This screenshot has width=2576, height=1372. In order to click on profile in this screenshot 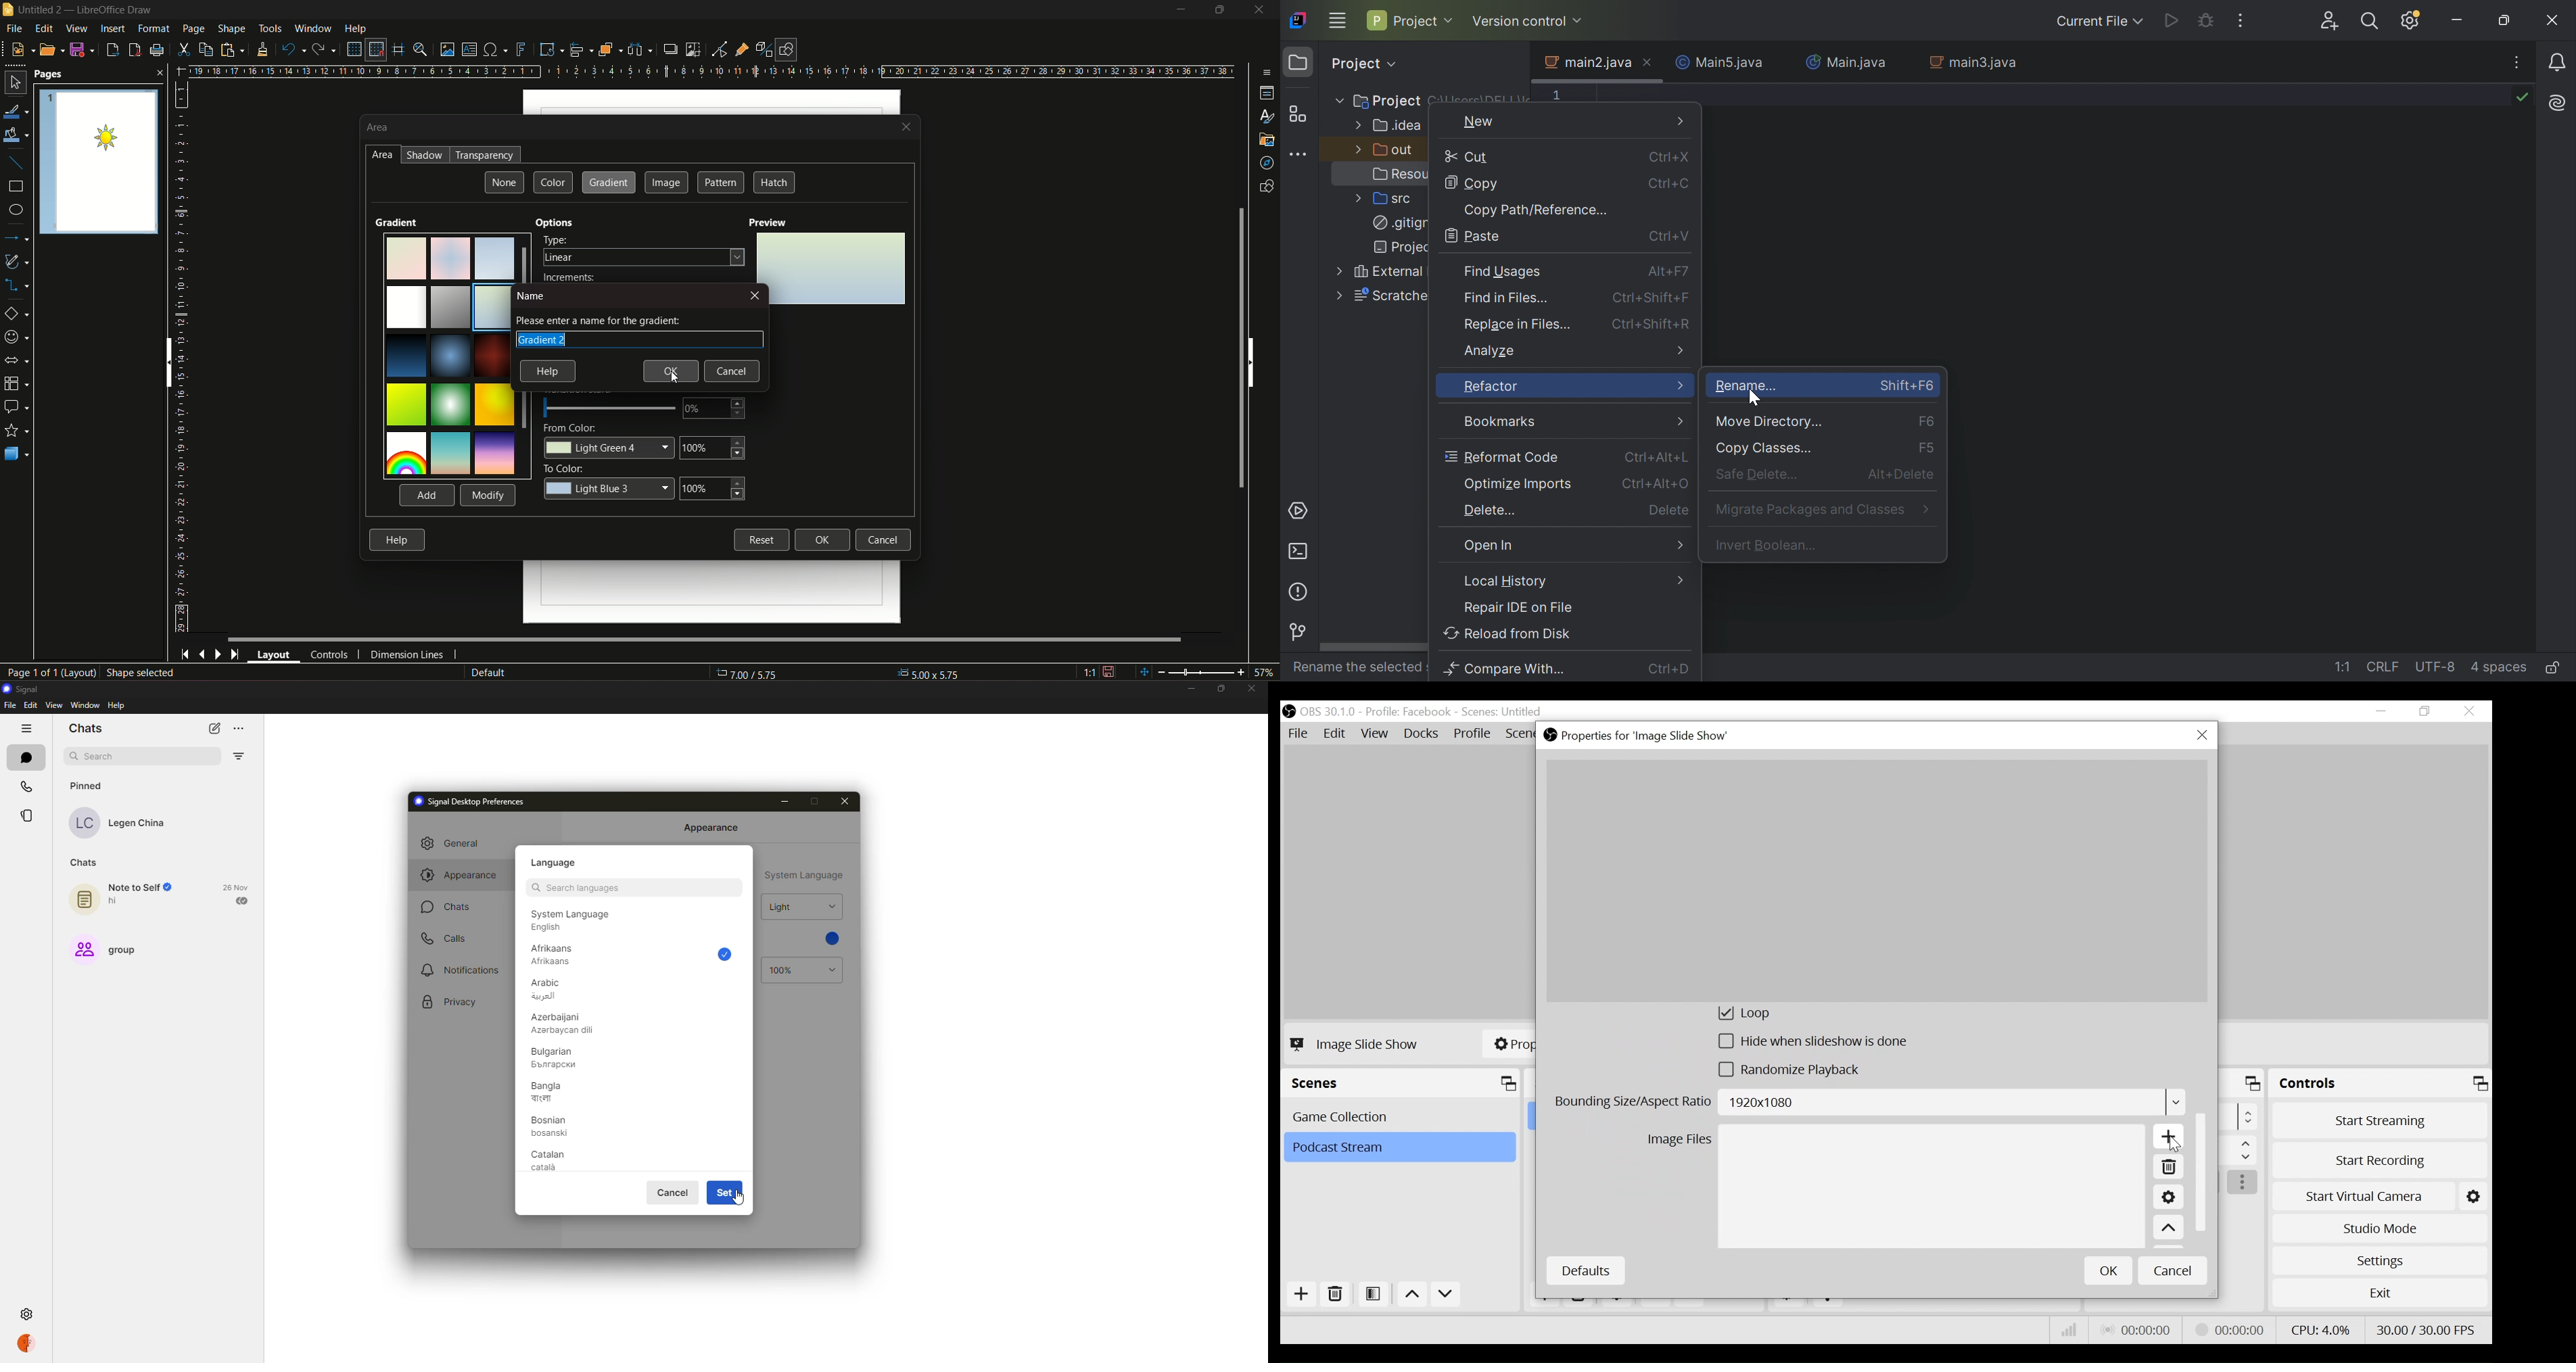, I will do `click(28, 1343)`.